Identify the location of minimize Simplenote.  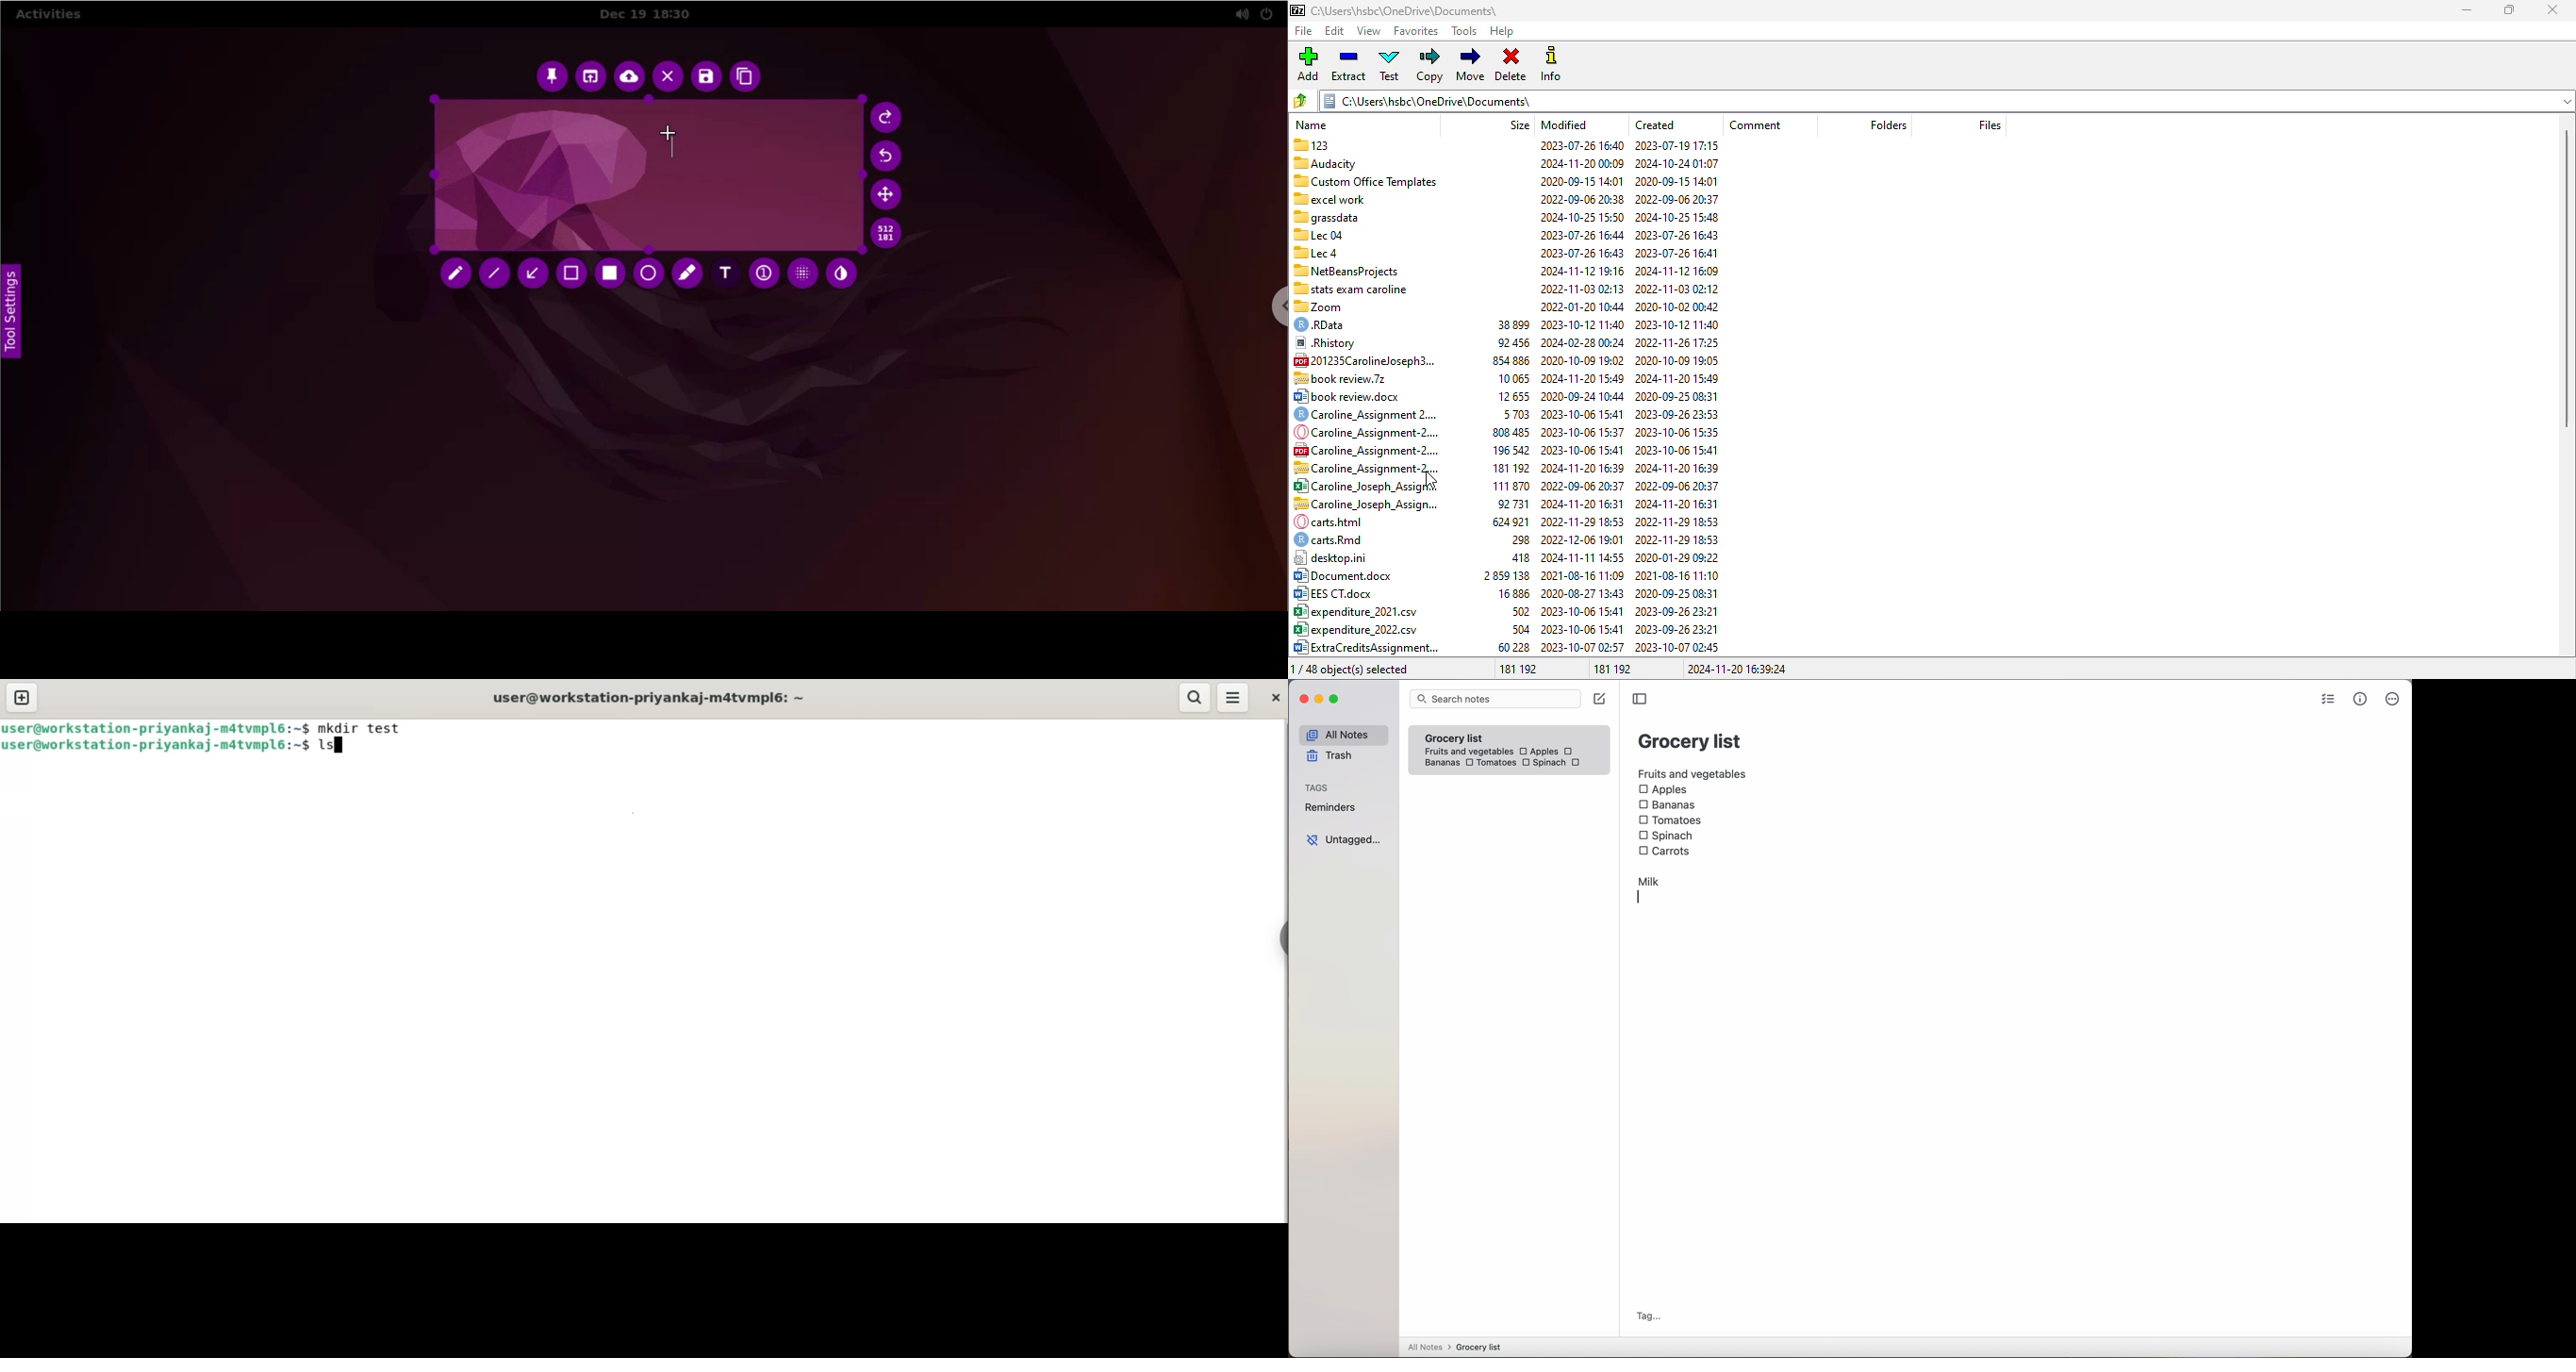
(1321, 701).